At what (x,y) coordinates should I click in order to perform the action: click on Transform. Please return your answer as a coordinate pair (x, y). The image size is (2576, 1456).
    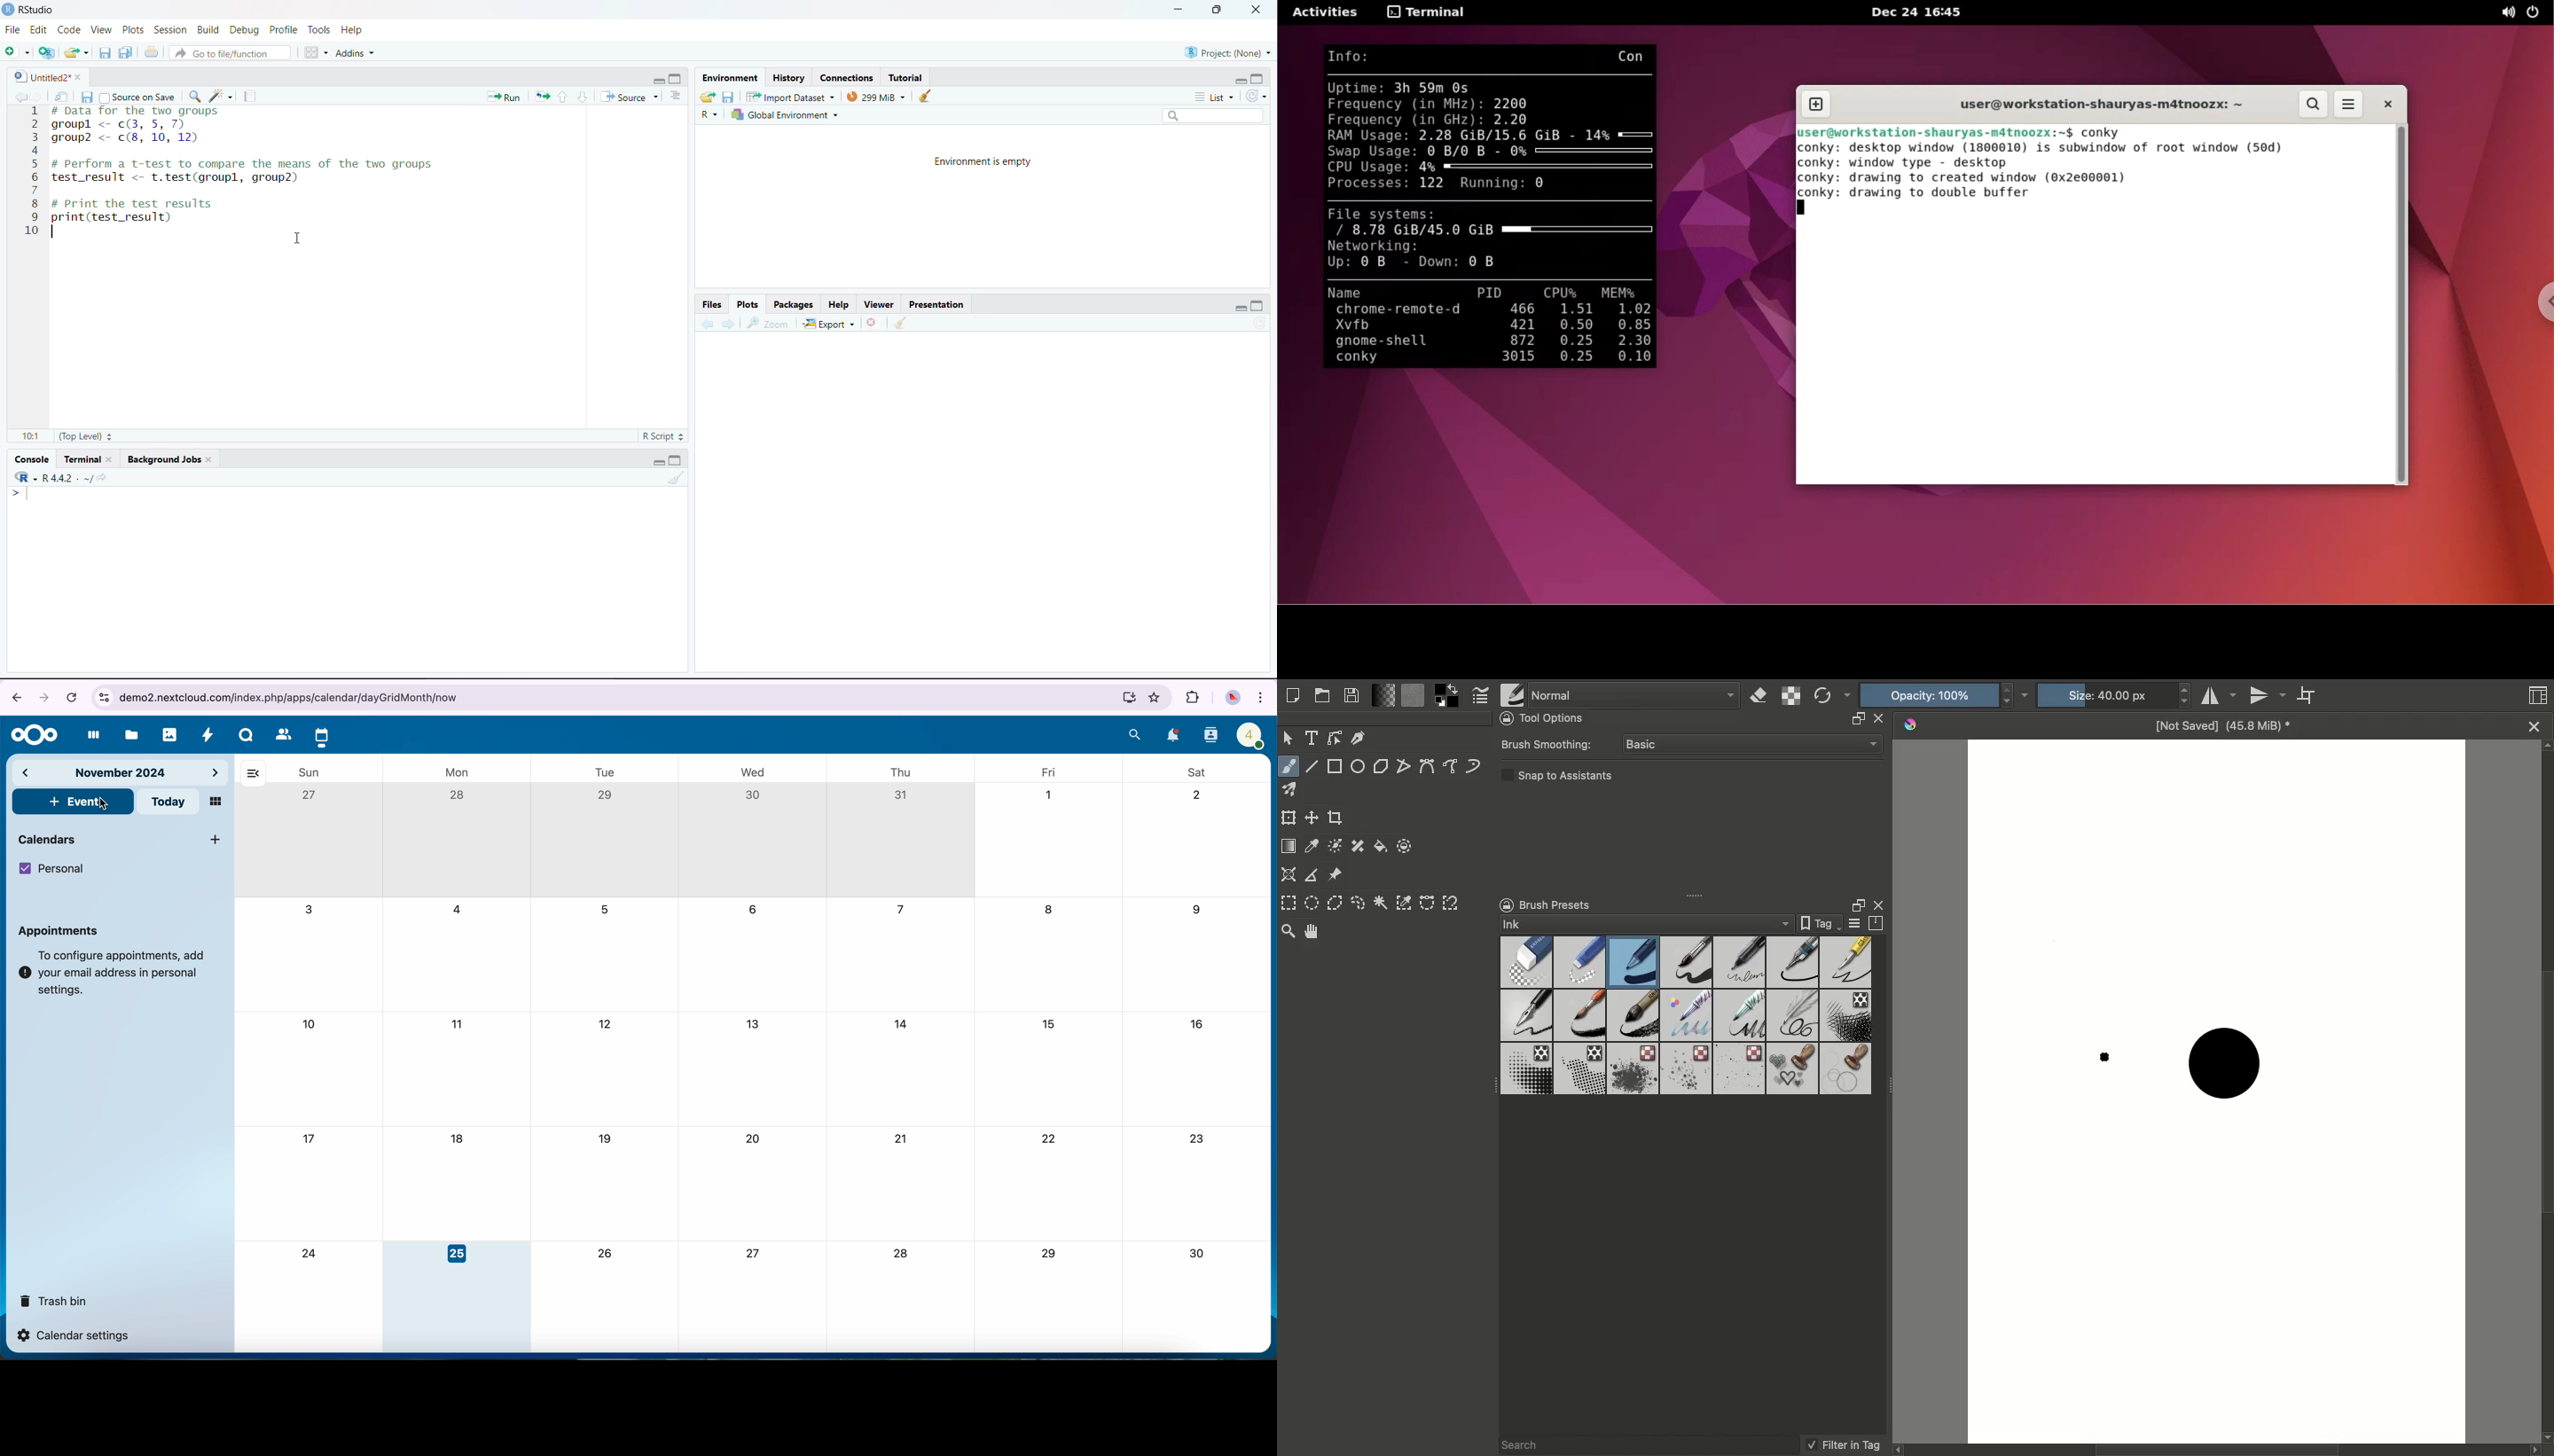
    Looking at the image, I should click on (1289, 818).